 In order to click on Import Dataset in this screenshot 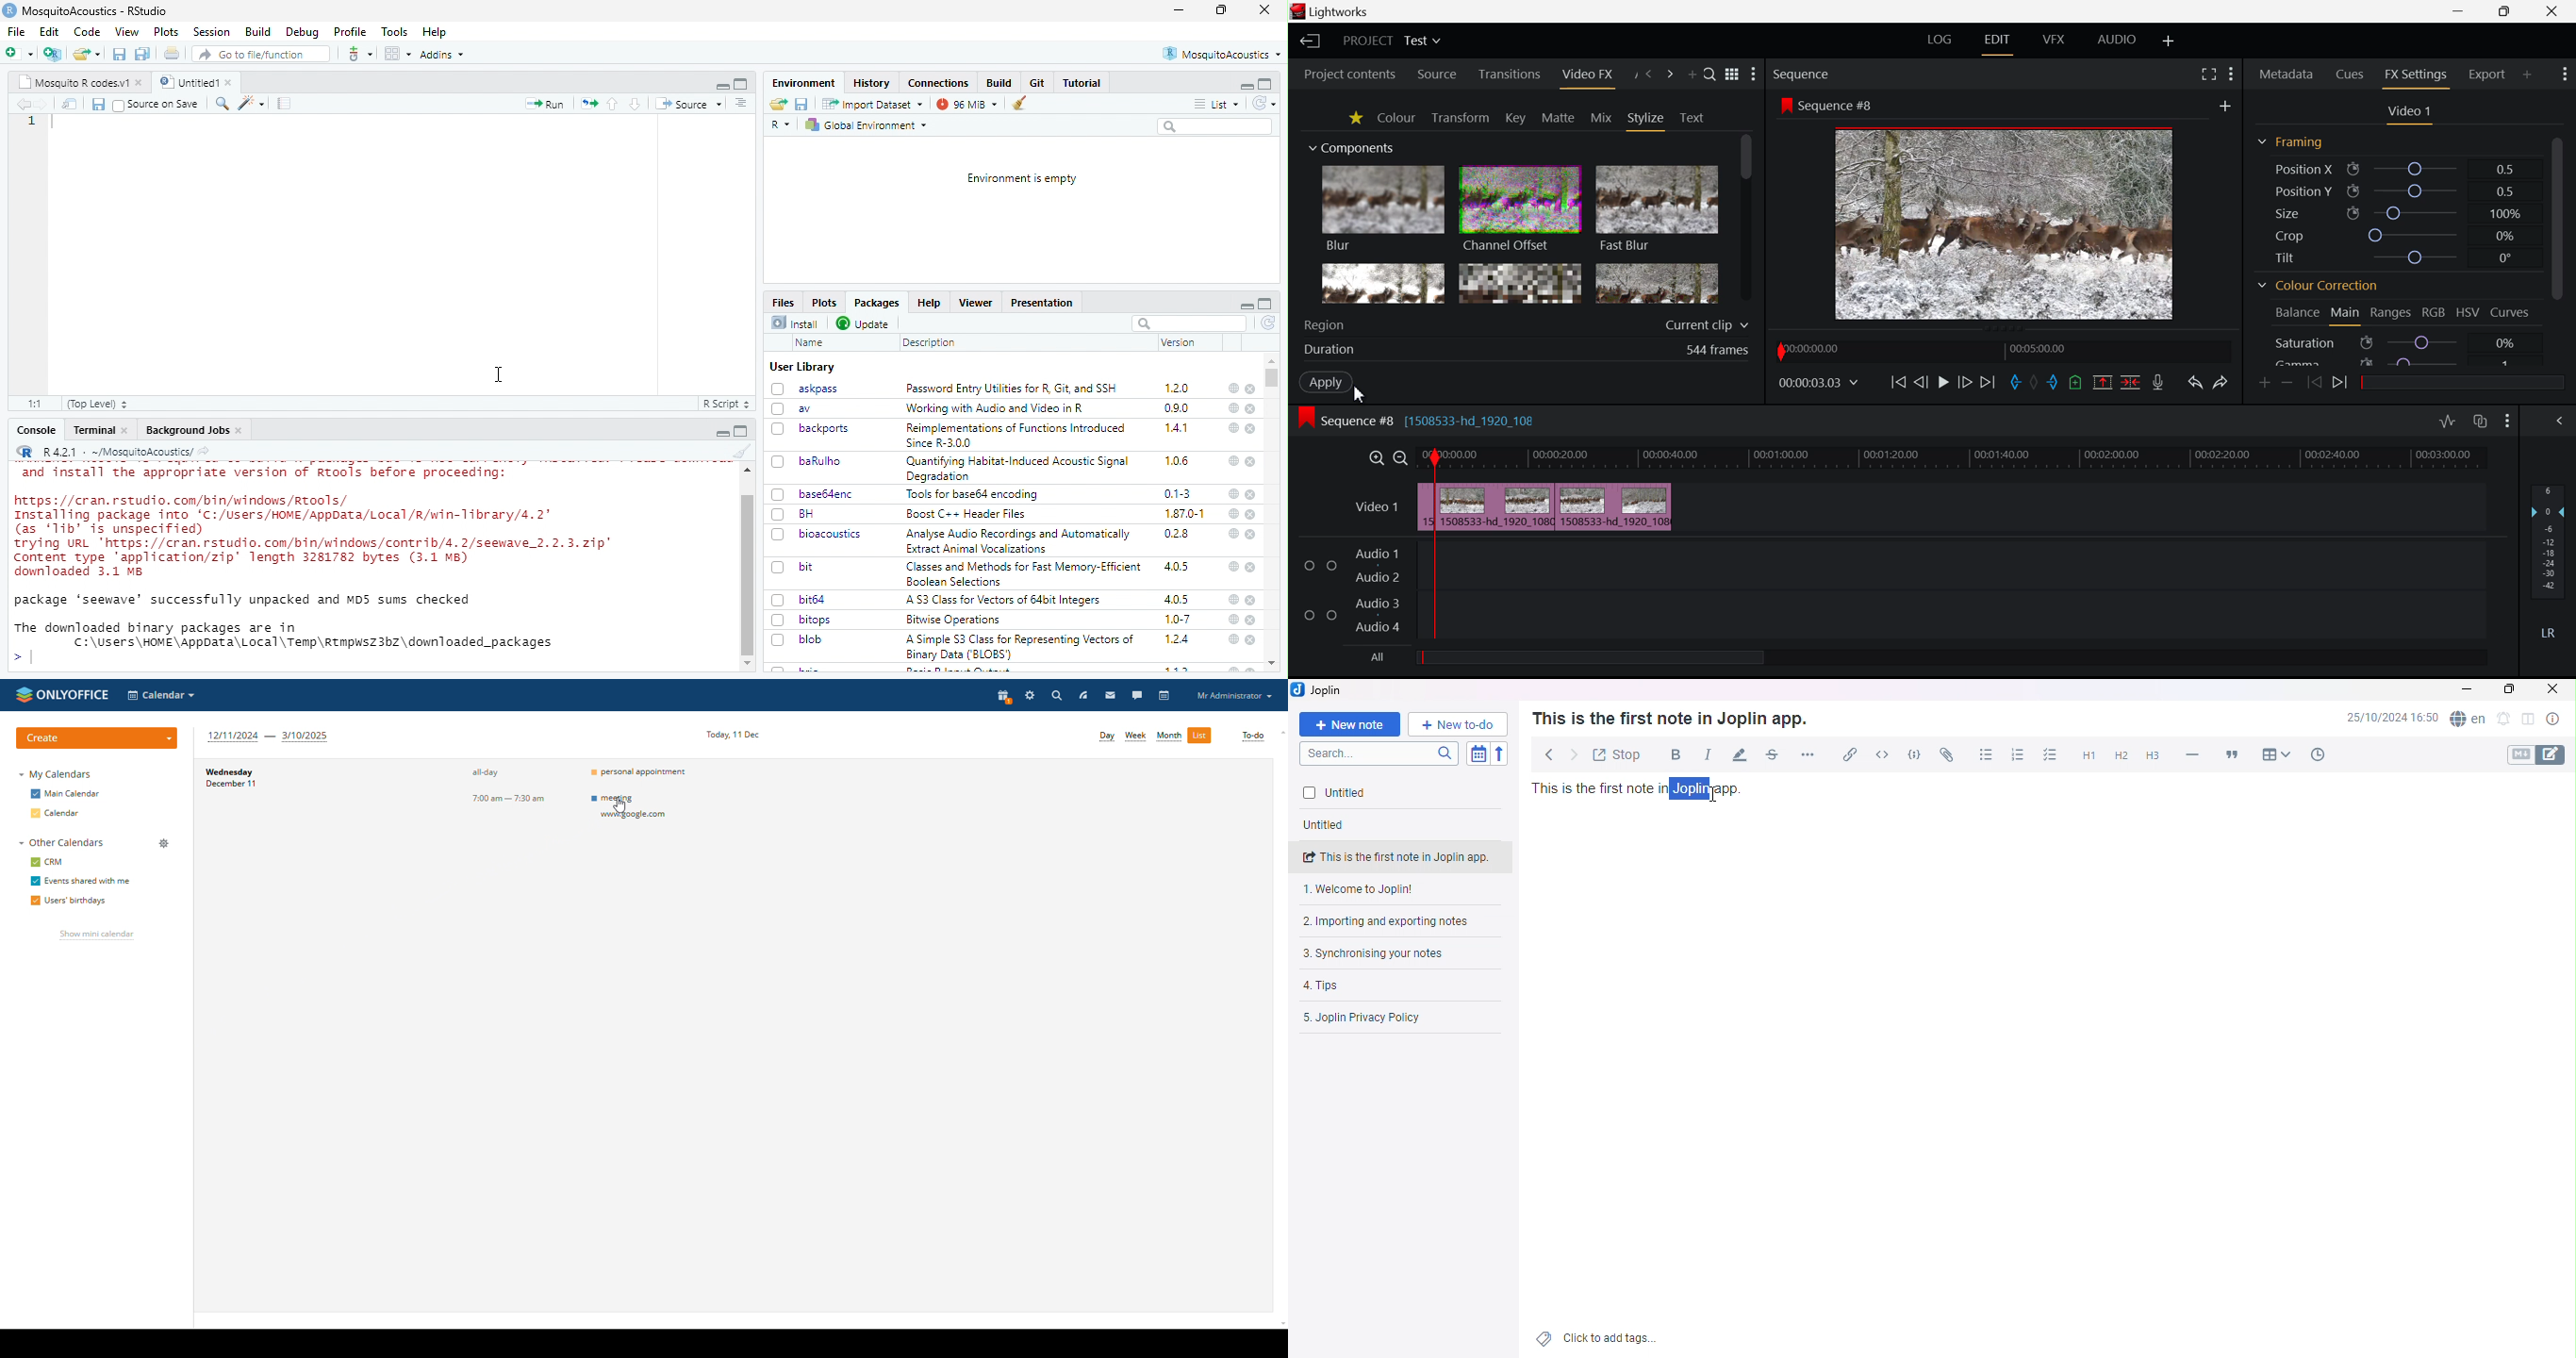, I will do `click(874, 105)`.